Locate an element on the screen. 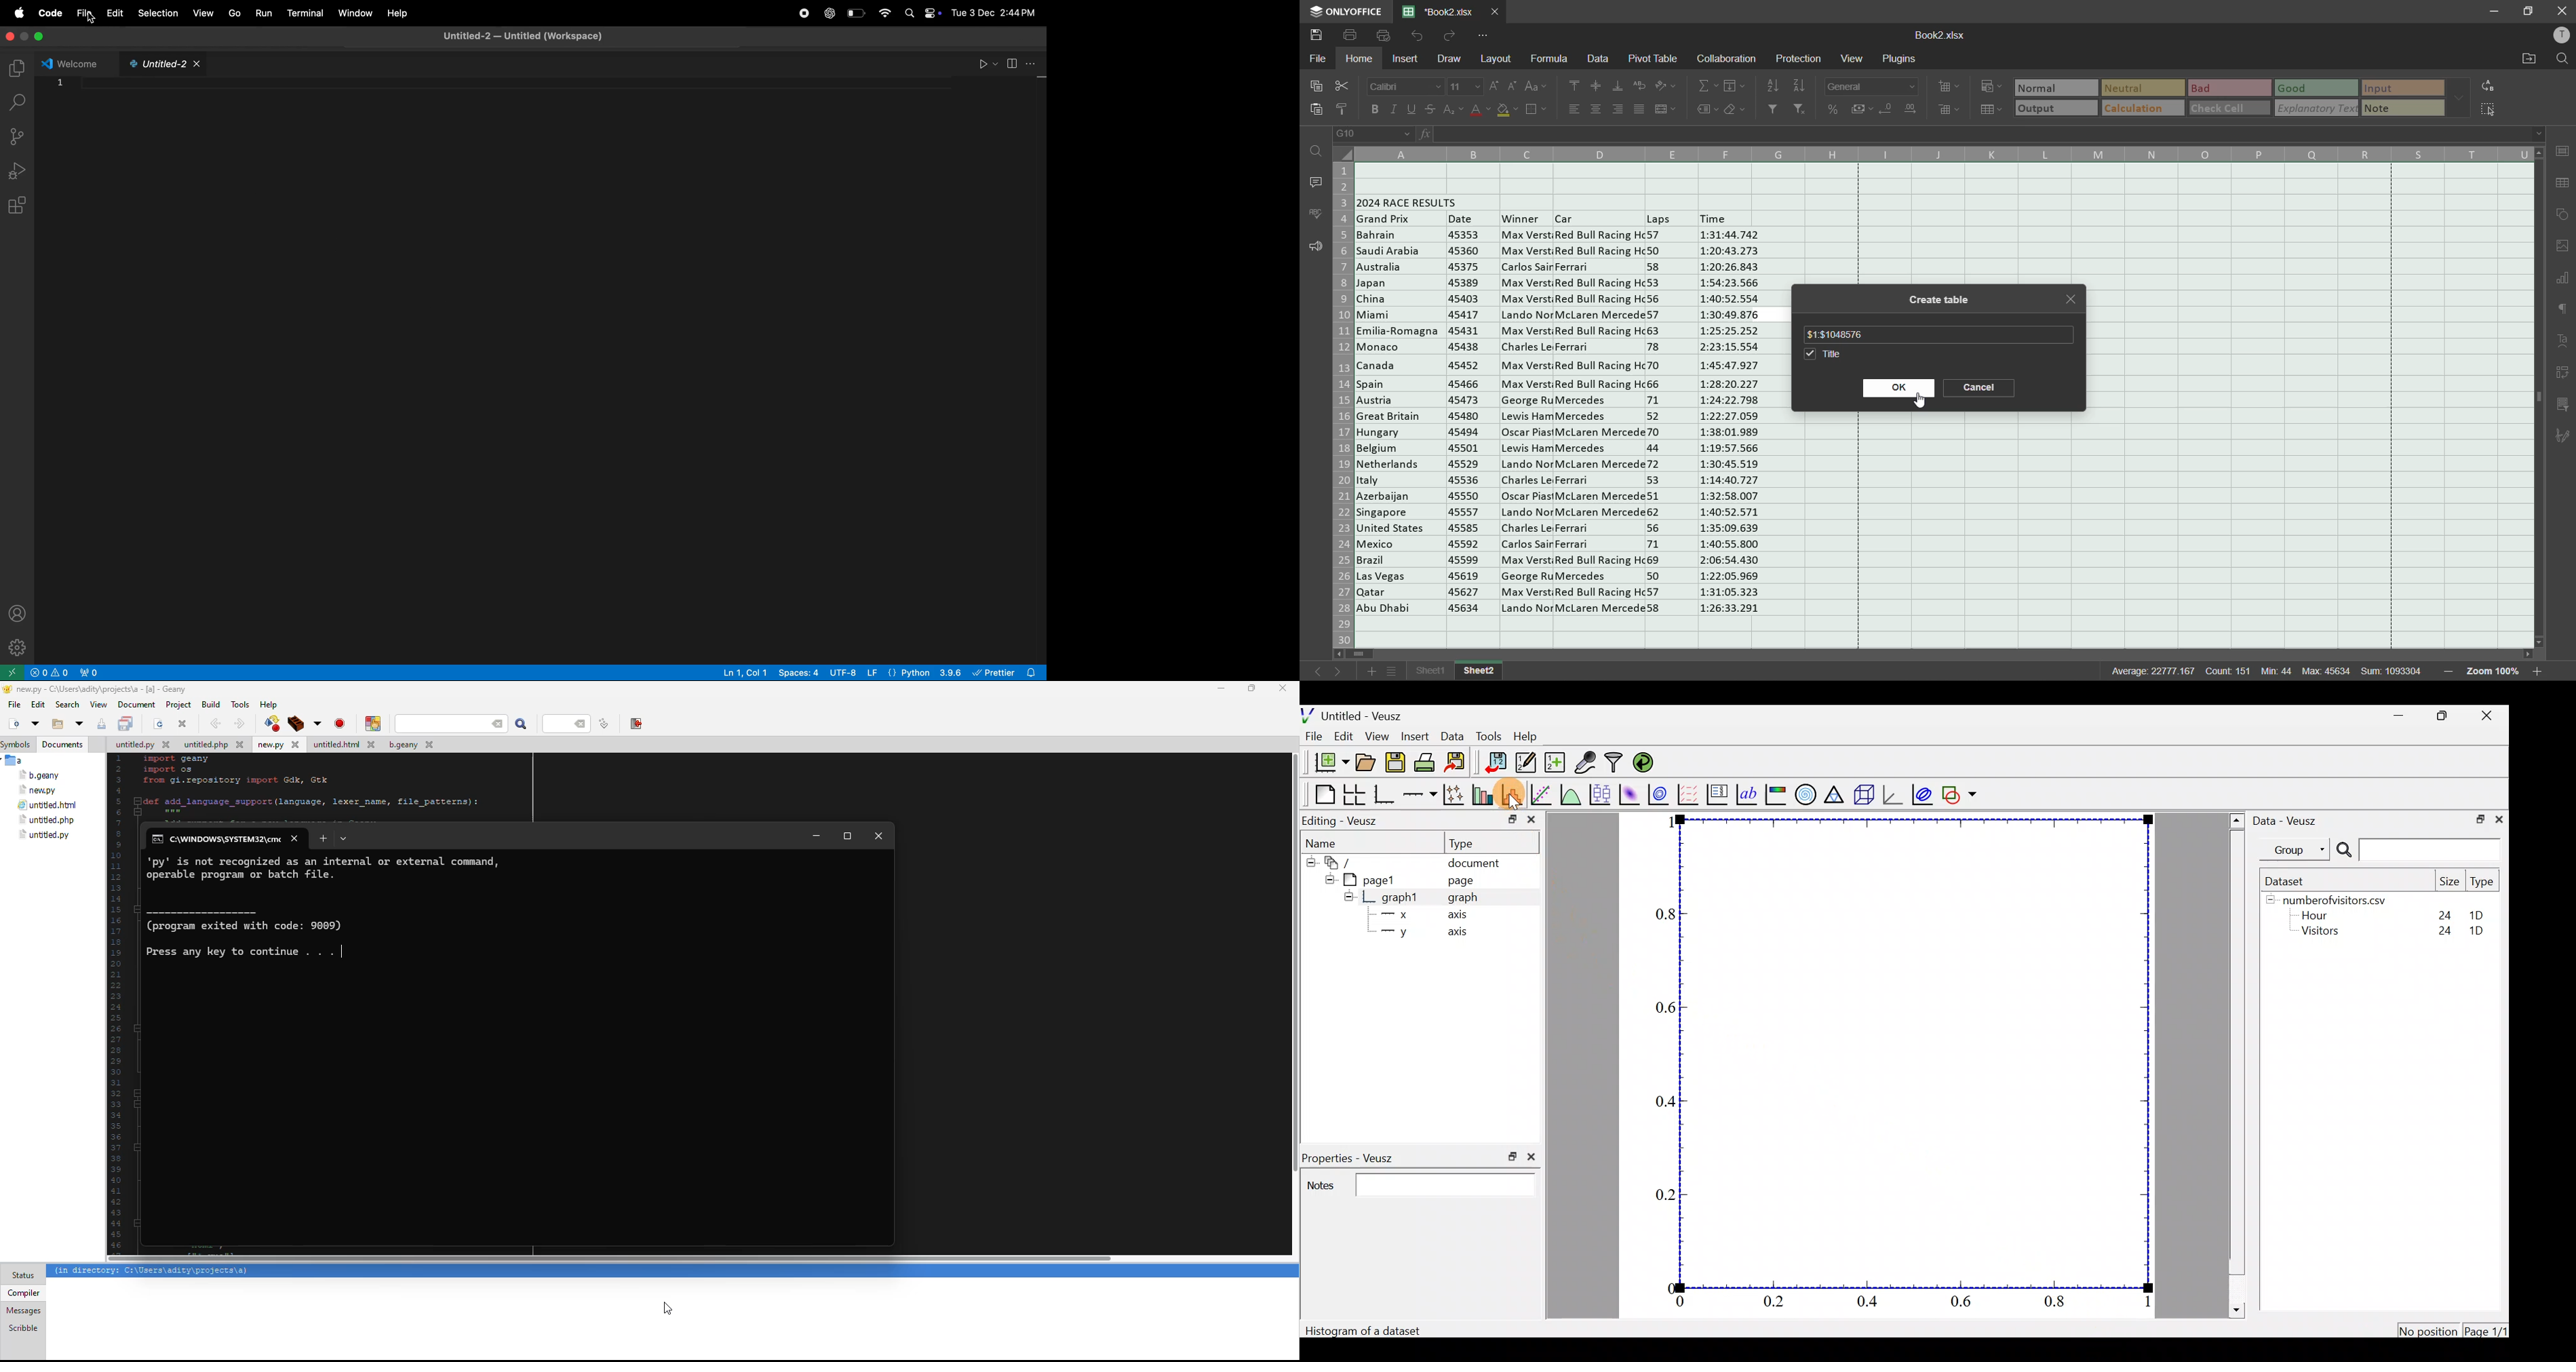 This screenshot has height=1372, width=2576. date is located at coordinates (1465, 219).